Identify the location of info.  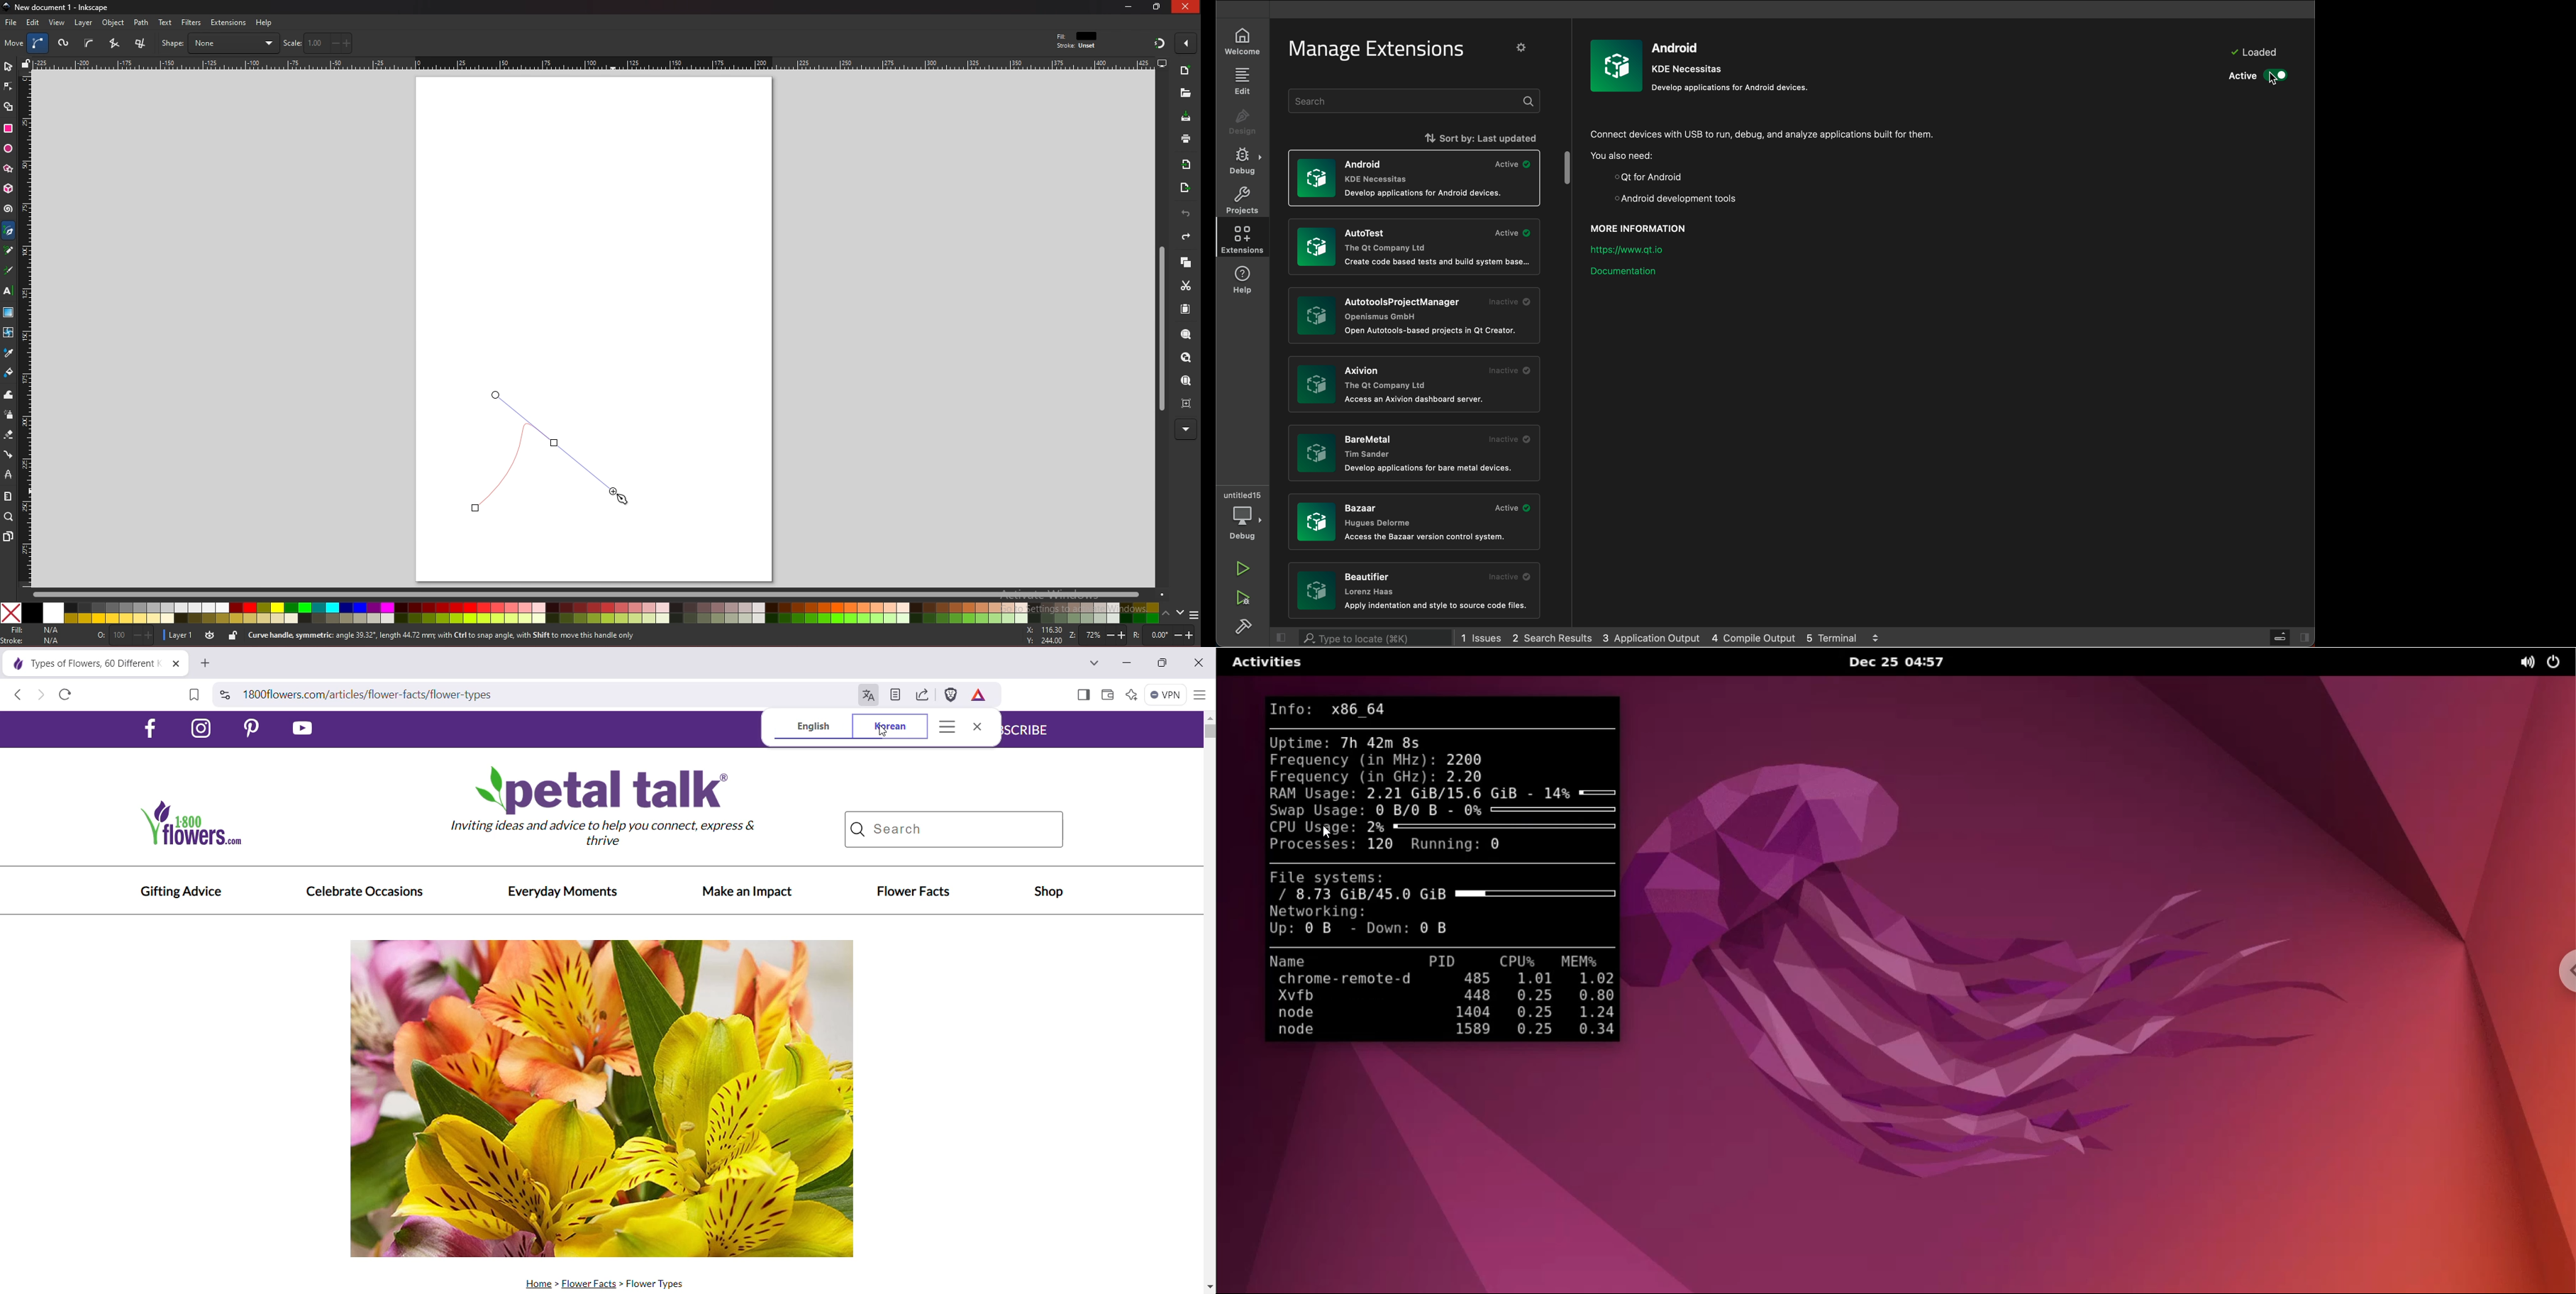
(469, 636).